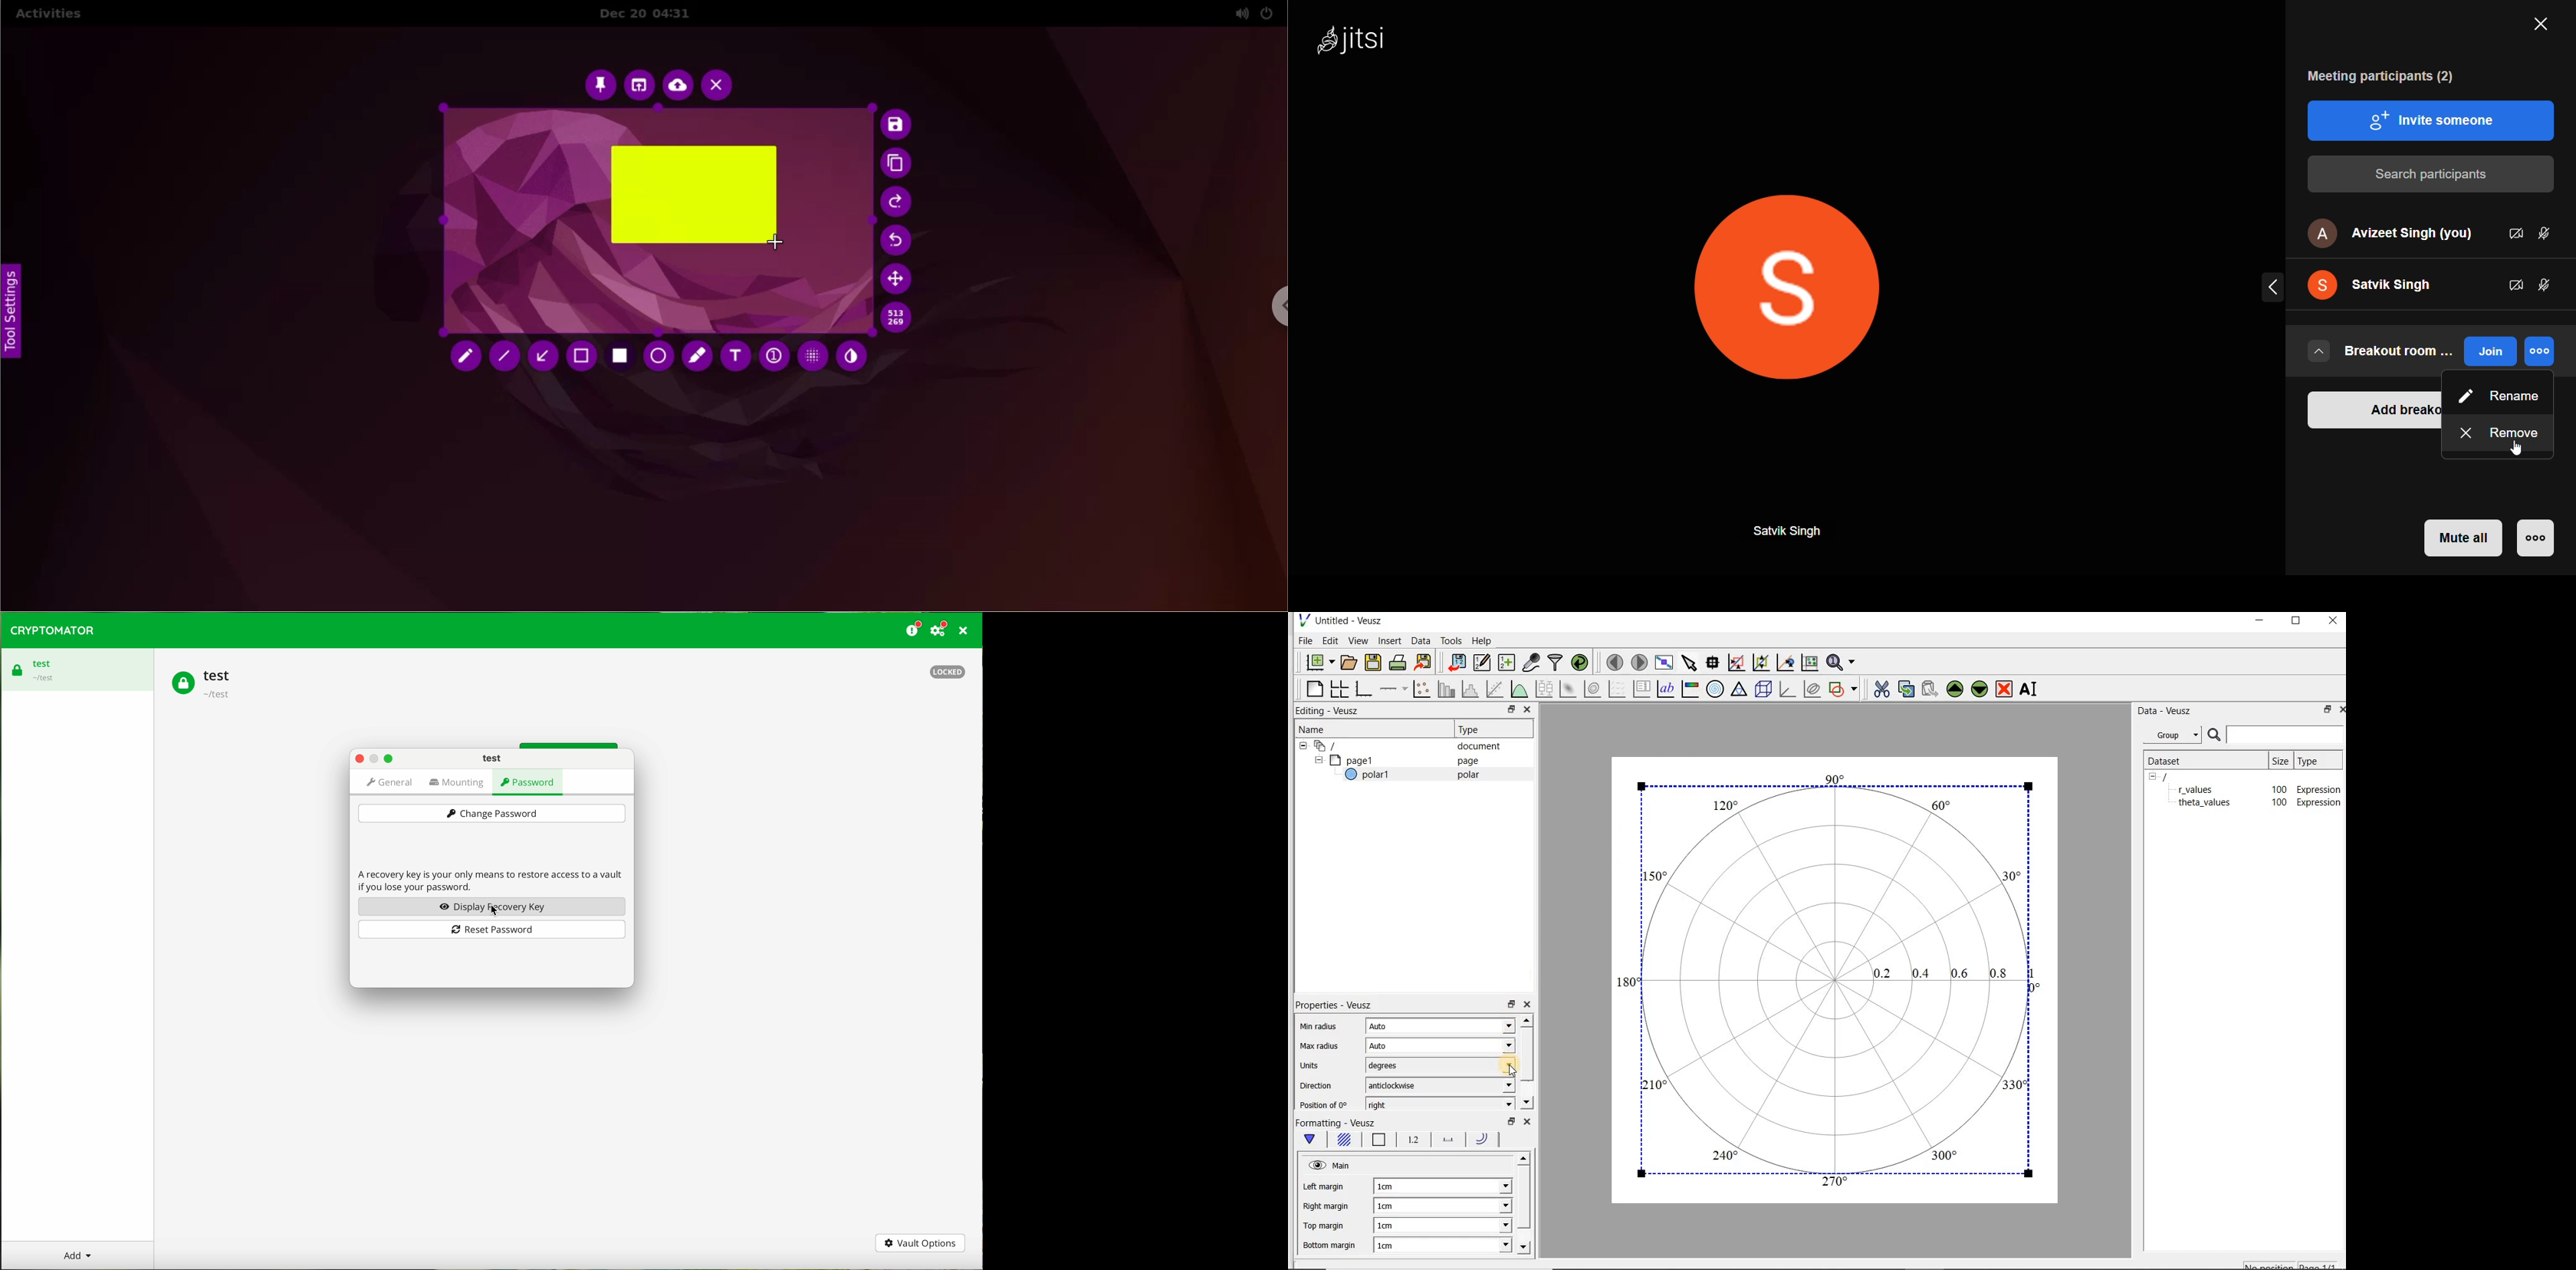 This screenshot has height=1288, width=2576. I want to click on Close, so click(1526, 711).